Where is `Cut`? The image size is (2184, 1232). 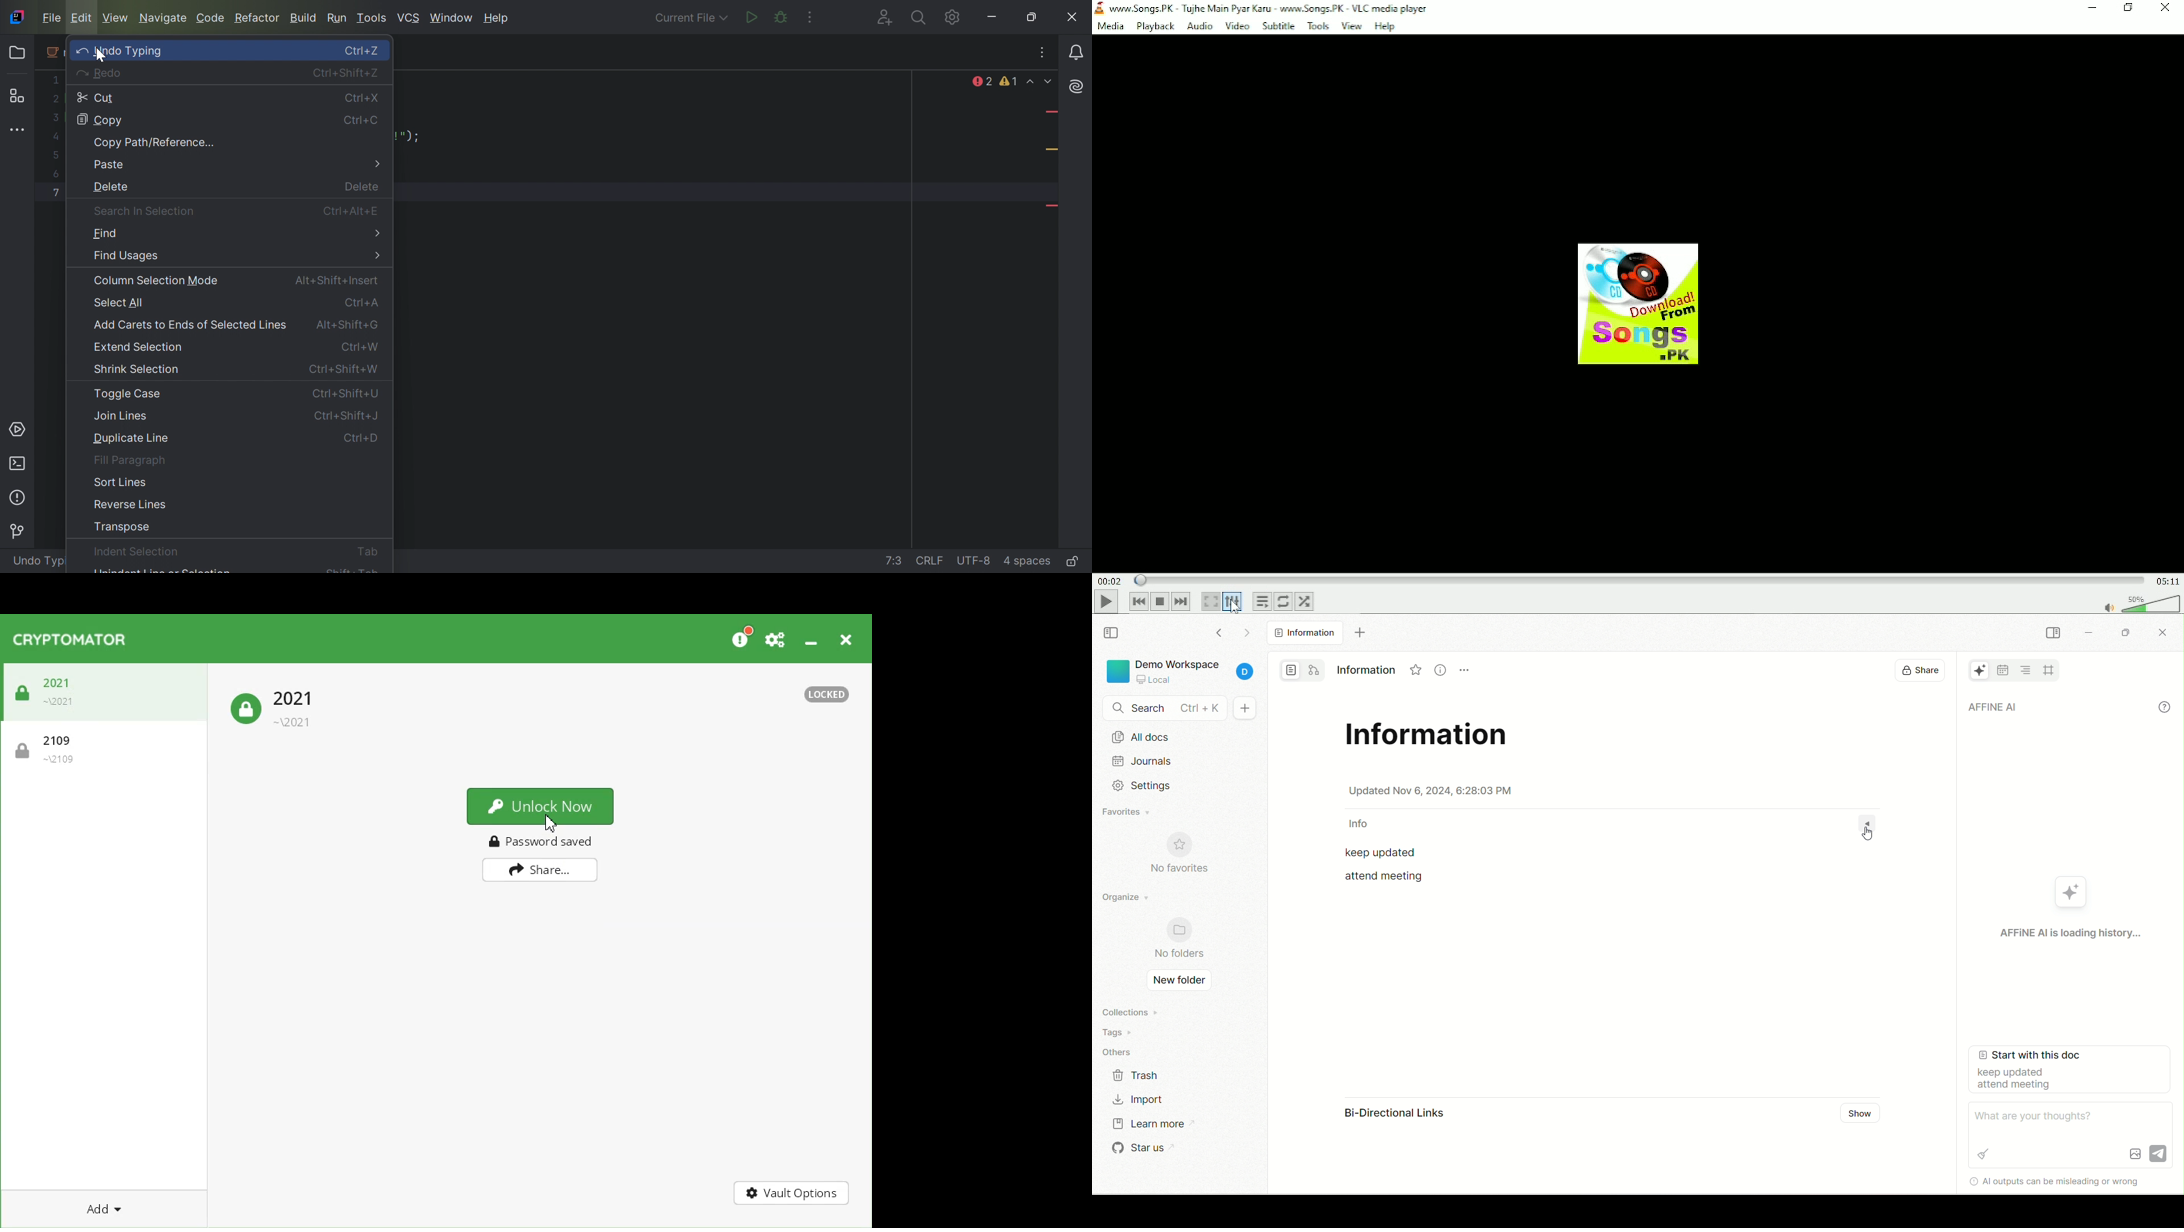
Cut is located at coordinates (98, 98).